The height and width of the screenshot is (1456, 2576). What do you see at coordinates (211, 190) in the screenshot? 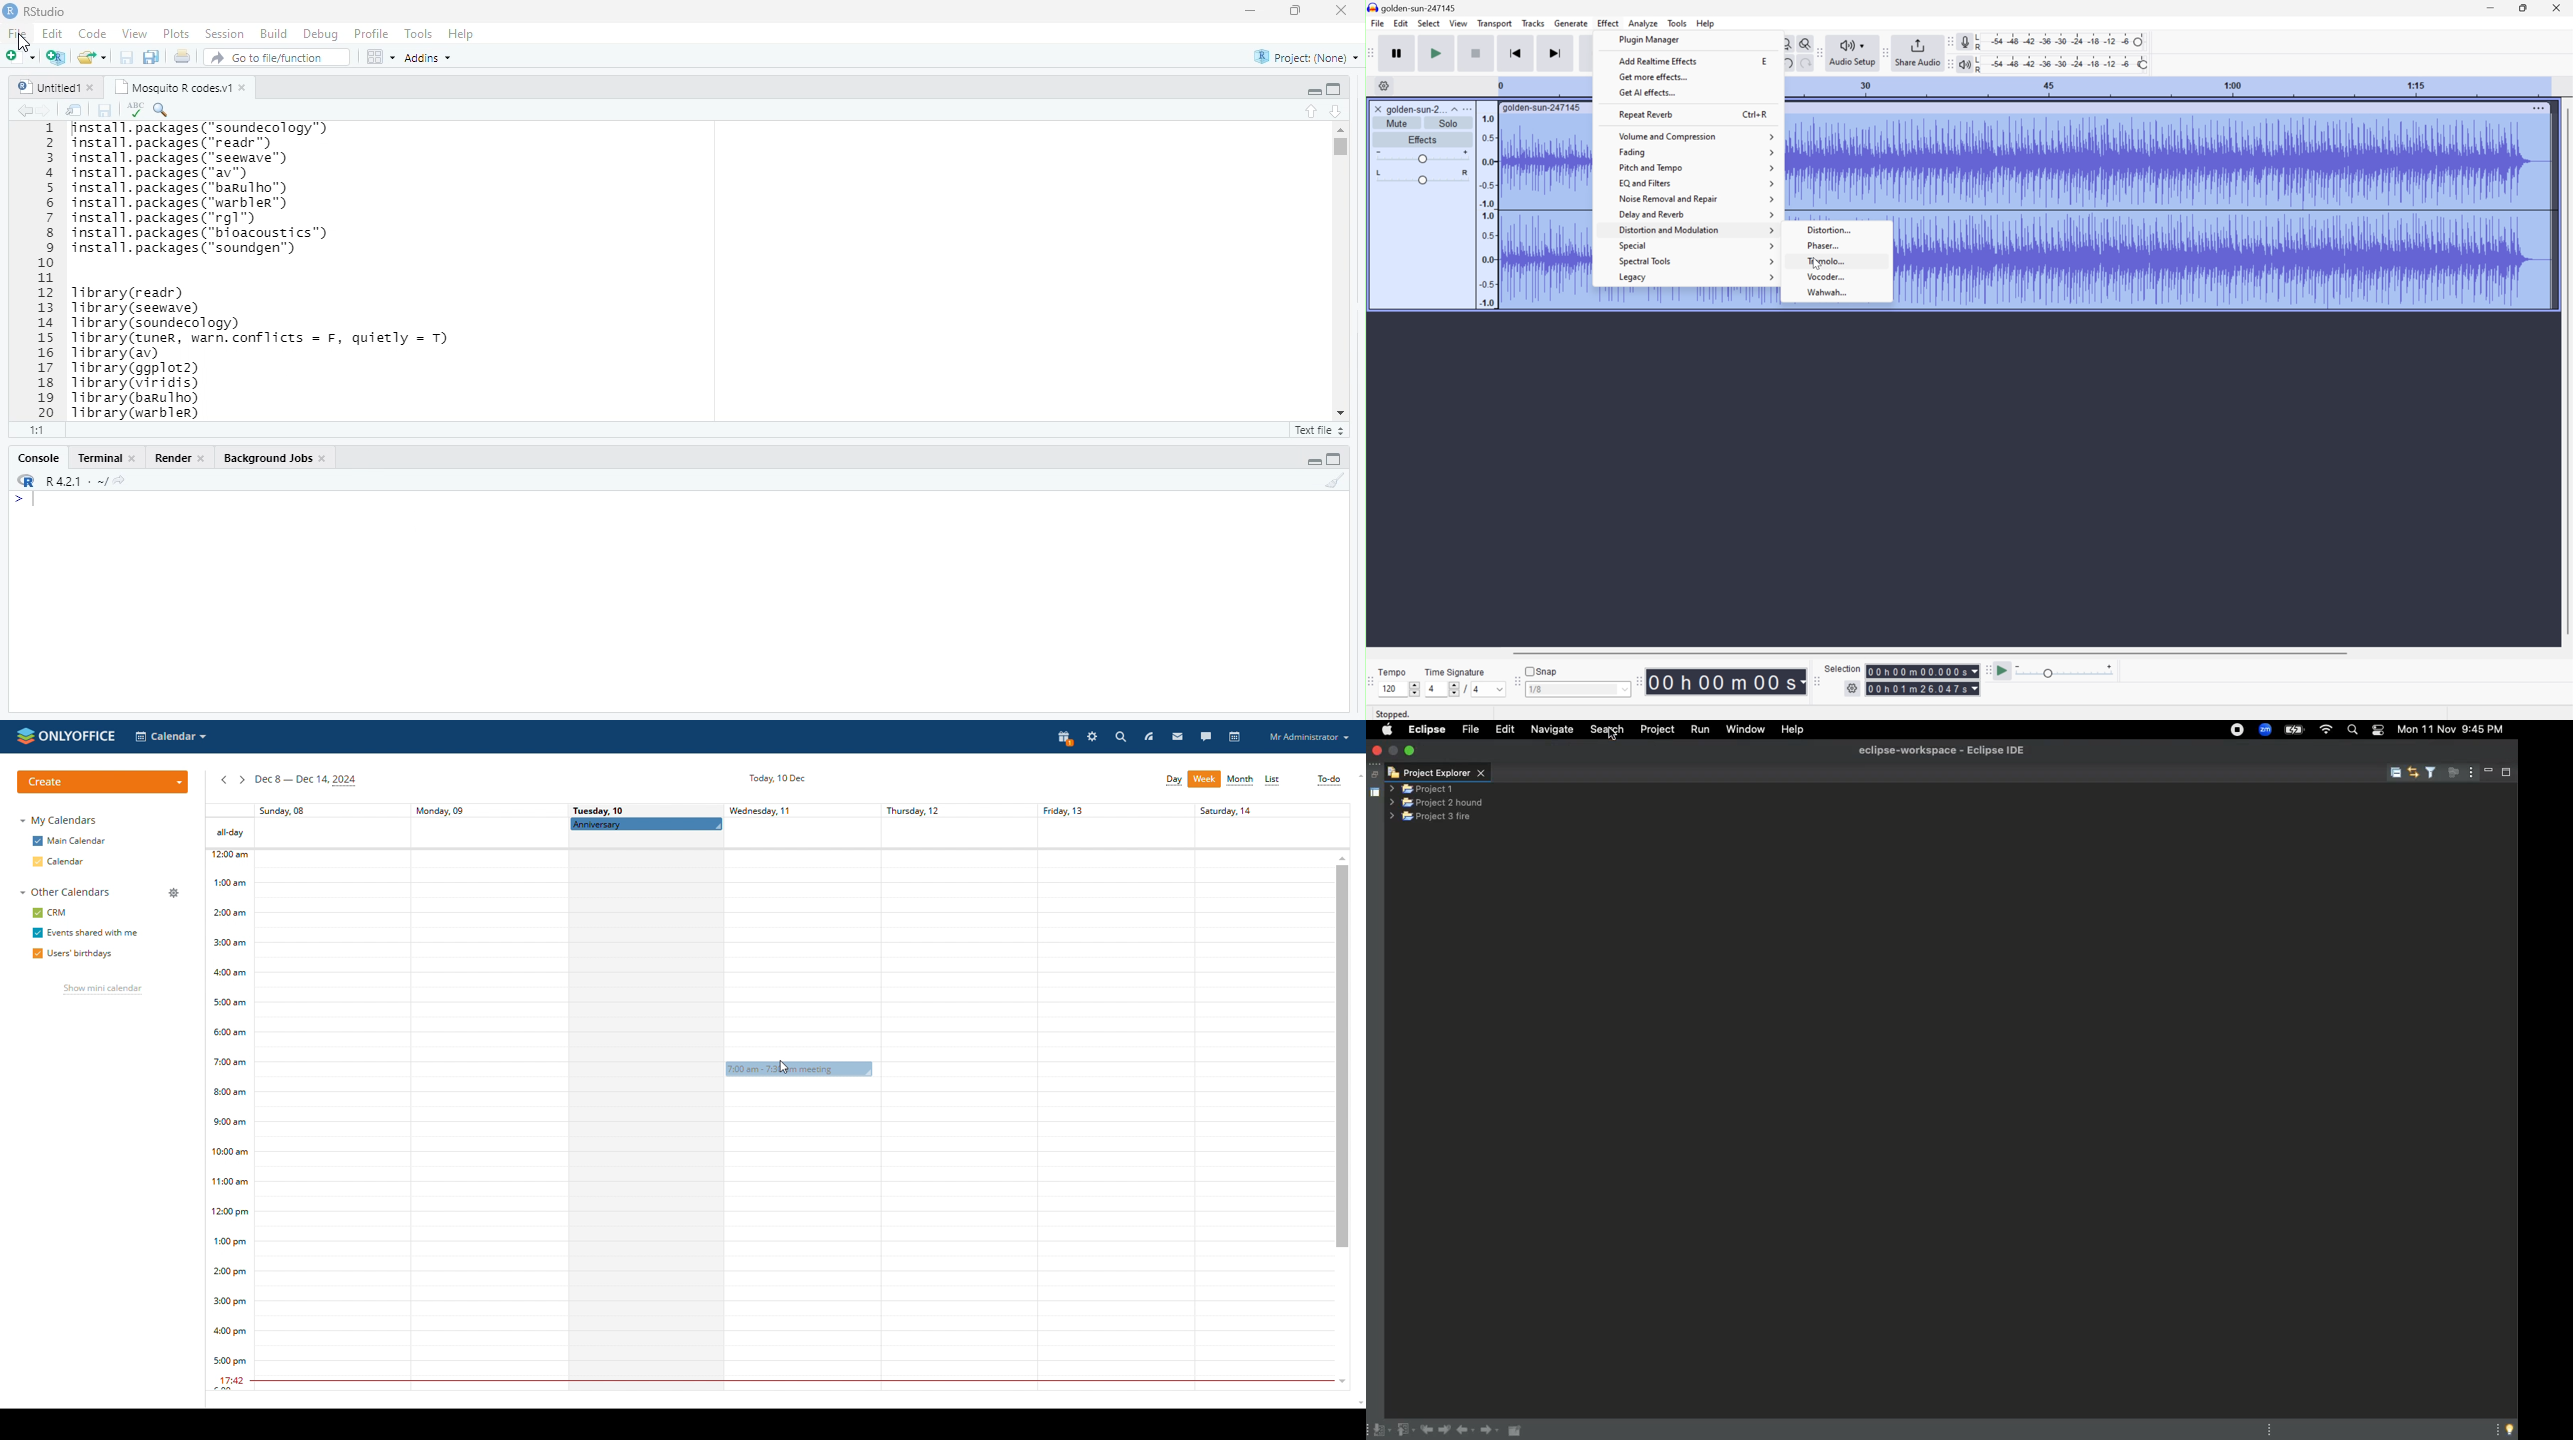
I see `install. packages ("soundecology”)install. packages ("readr")install. packages ("seewave™)install. packages ("av")install. packages("barulho")install. packages("warbler")install. packages("rgl”)install. packages("bioacoustics")install. packages ("soundgen")` at bounding box center [211, 190].